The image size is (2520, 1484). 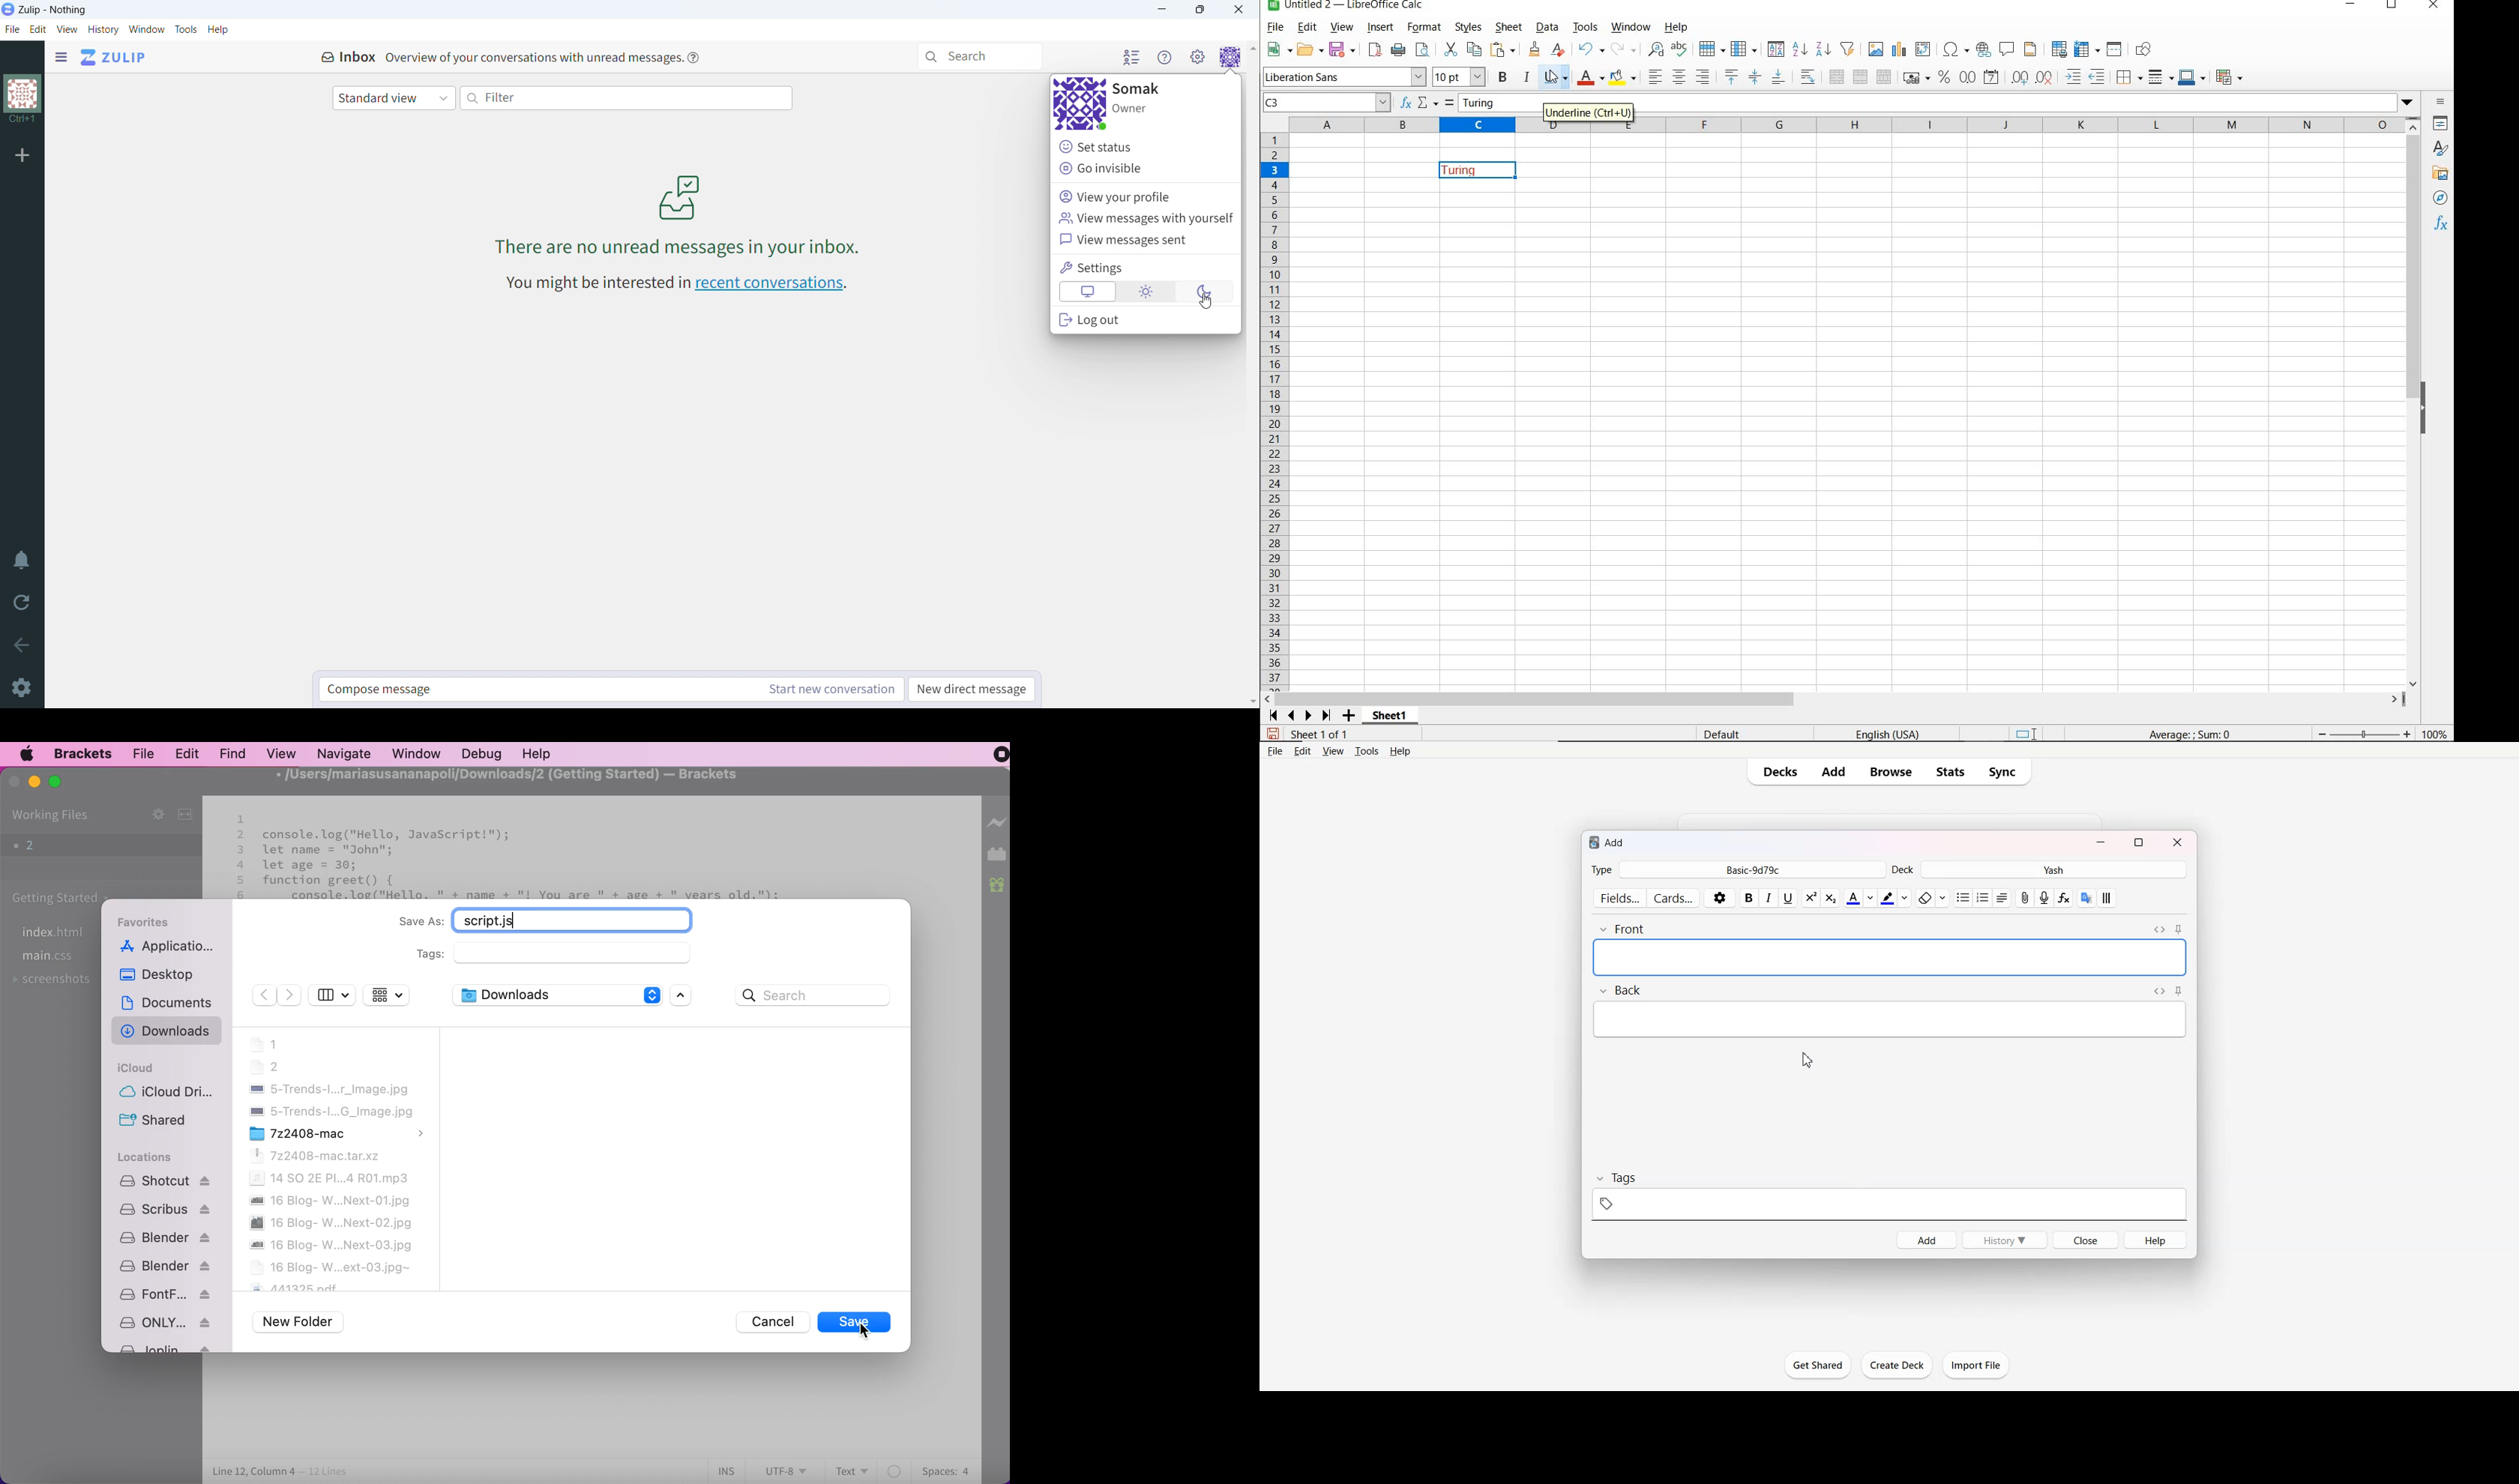 I want to click on minimize, so click(x=33, y=782).